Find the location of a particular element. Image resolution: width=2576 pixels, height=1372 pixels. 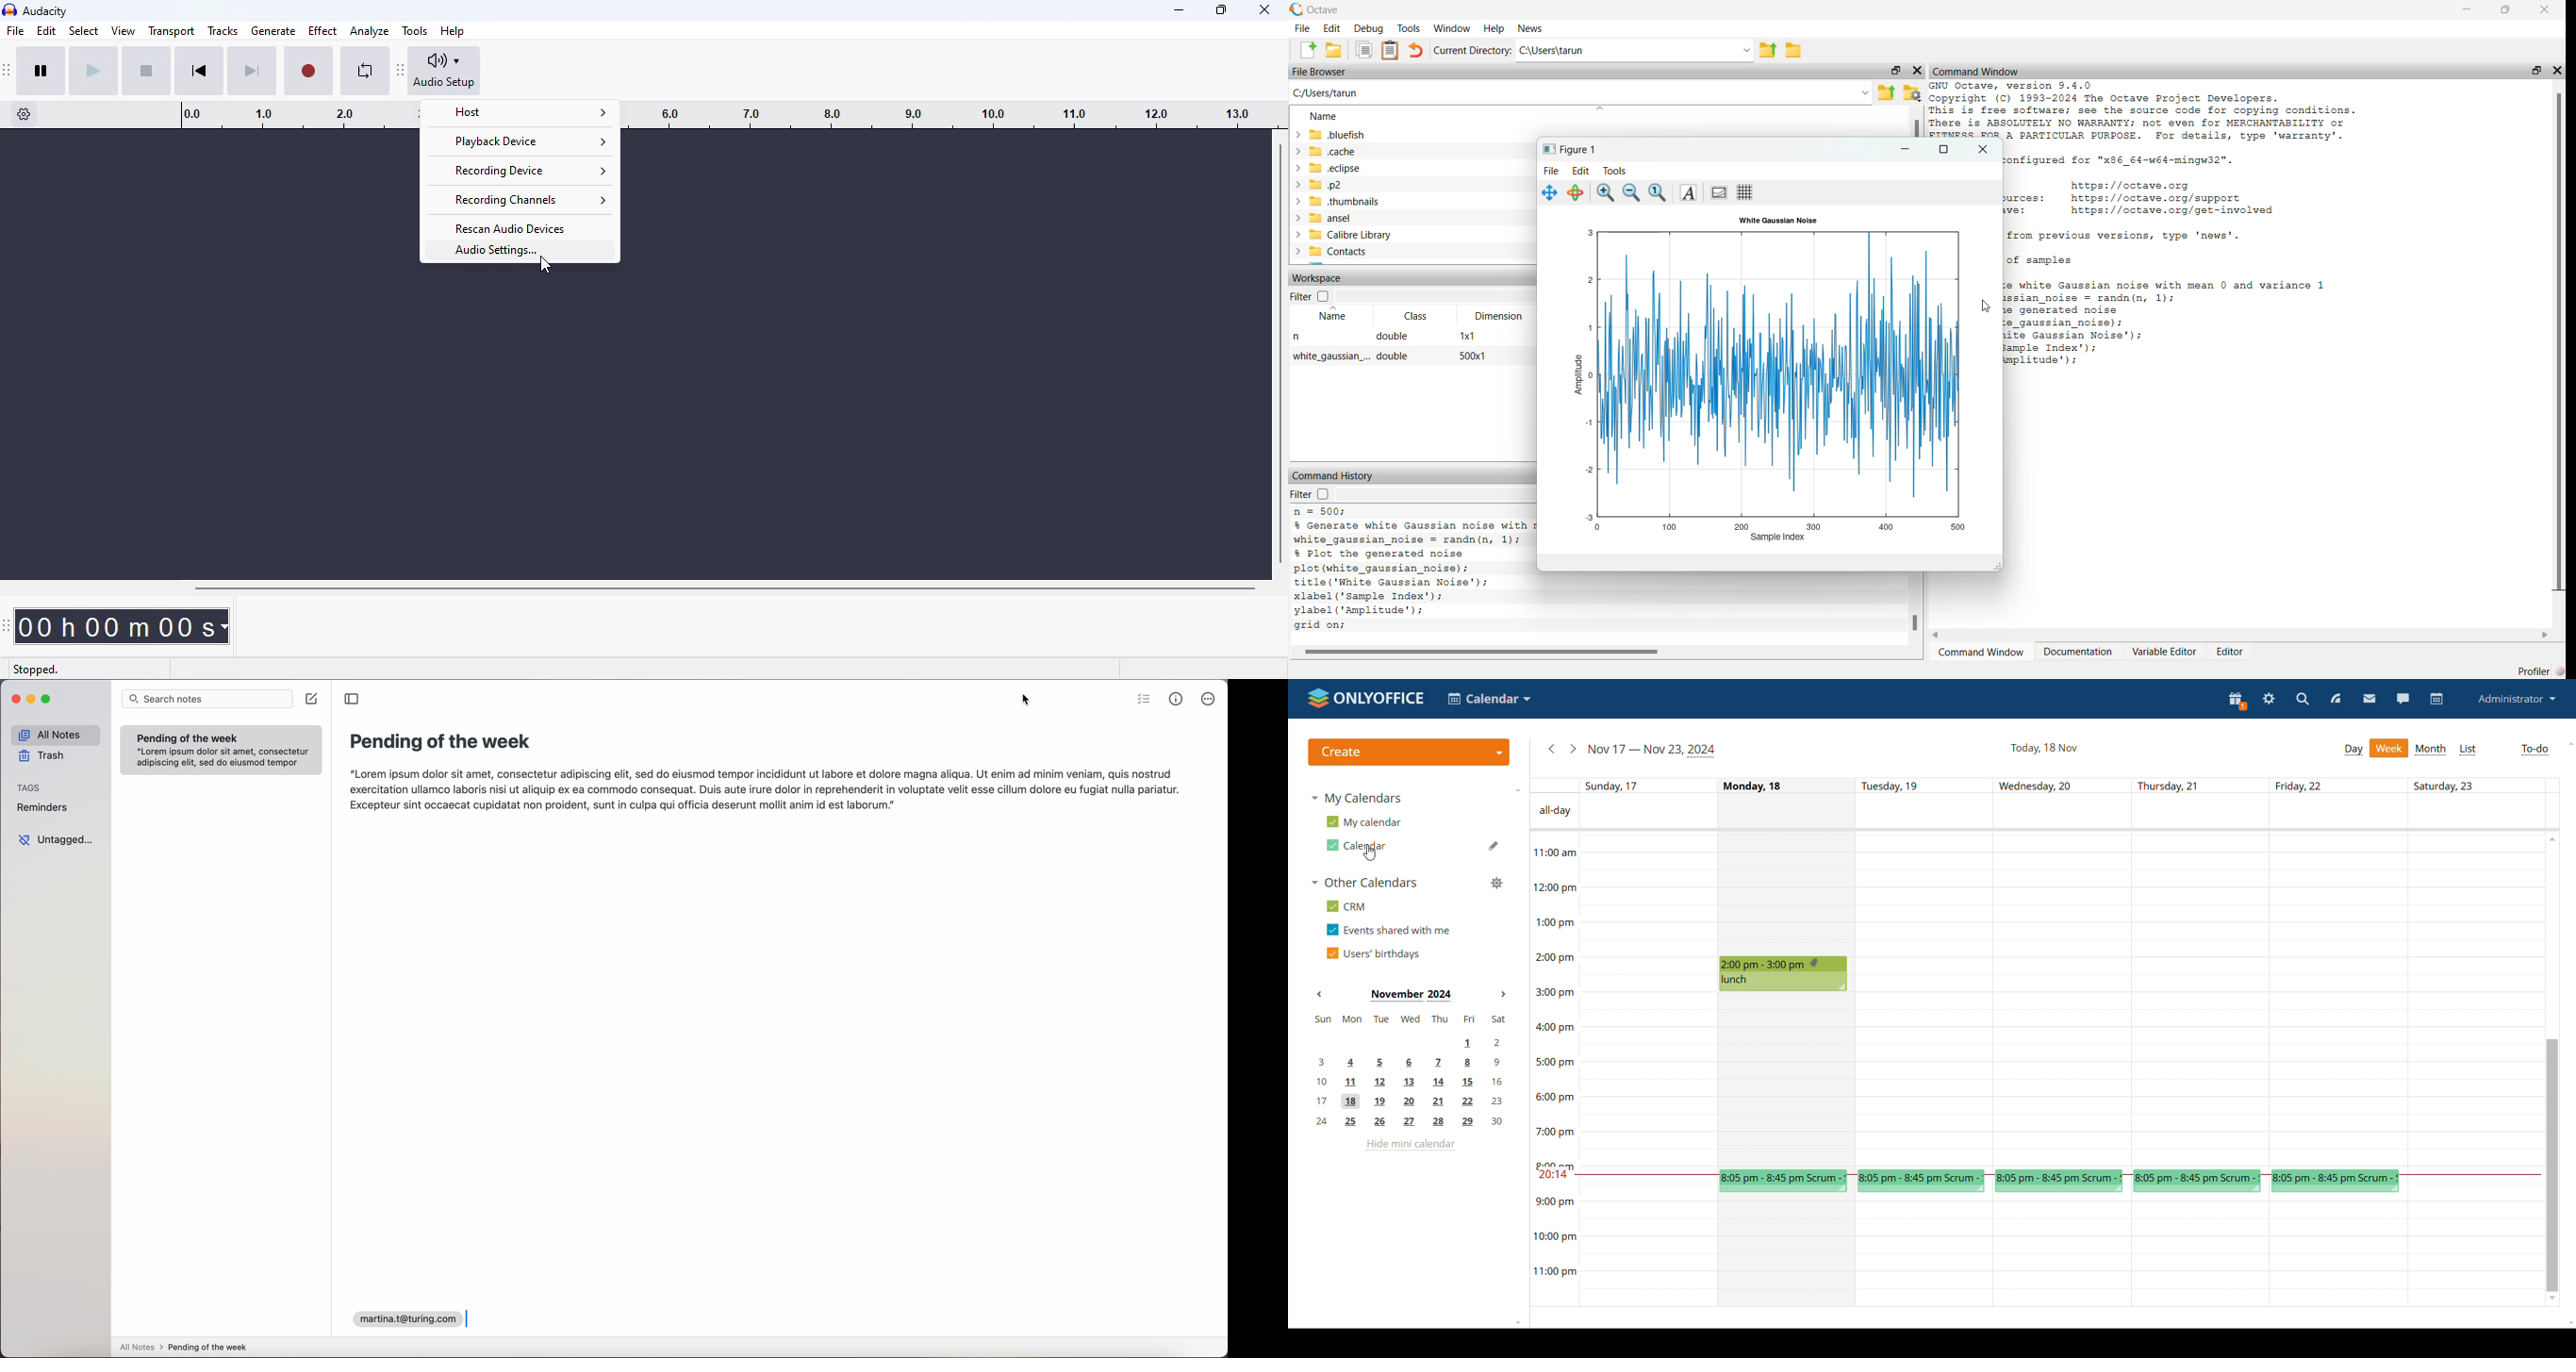

document clipboard is located at coordinates (1390, 50).